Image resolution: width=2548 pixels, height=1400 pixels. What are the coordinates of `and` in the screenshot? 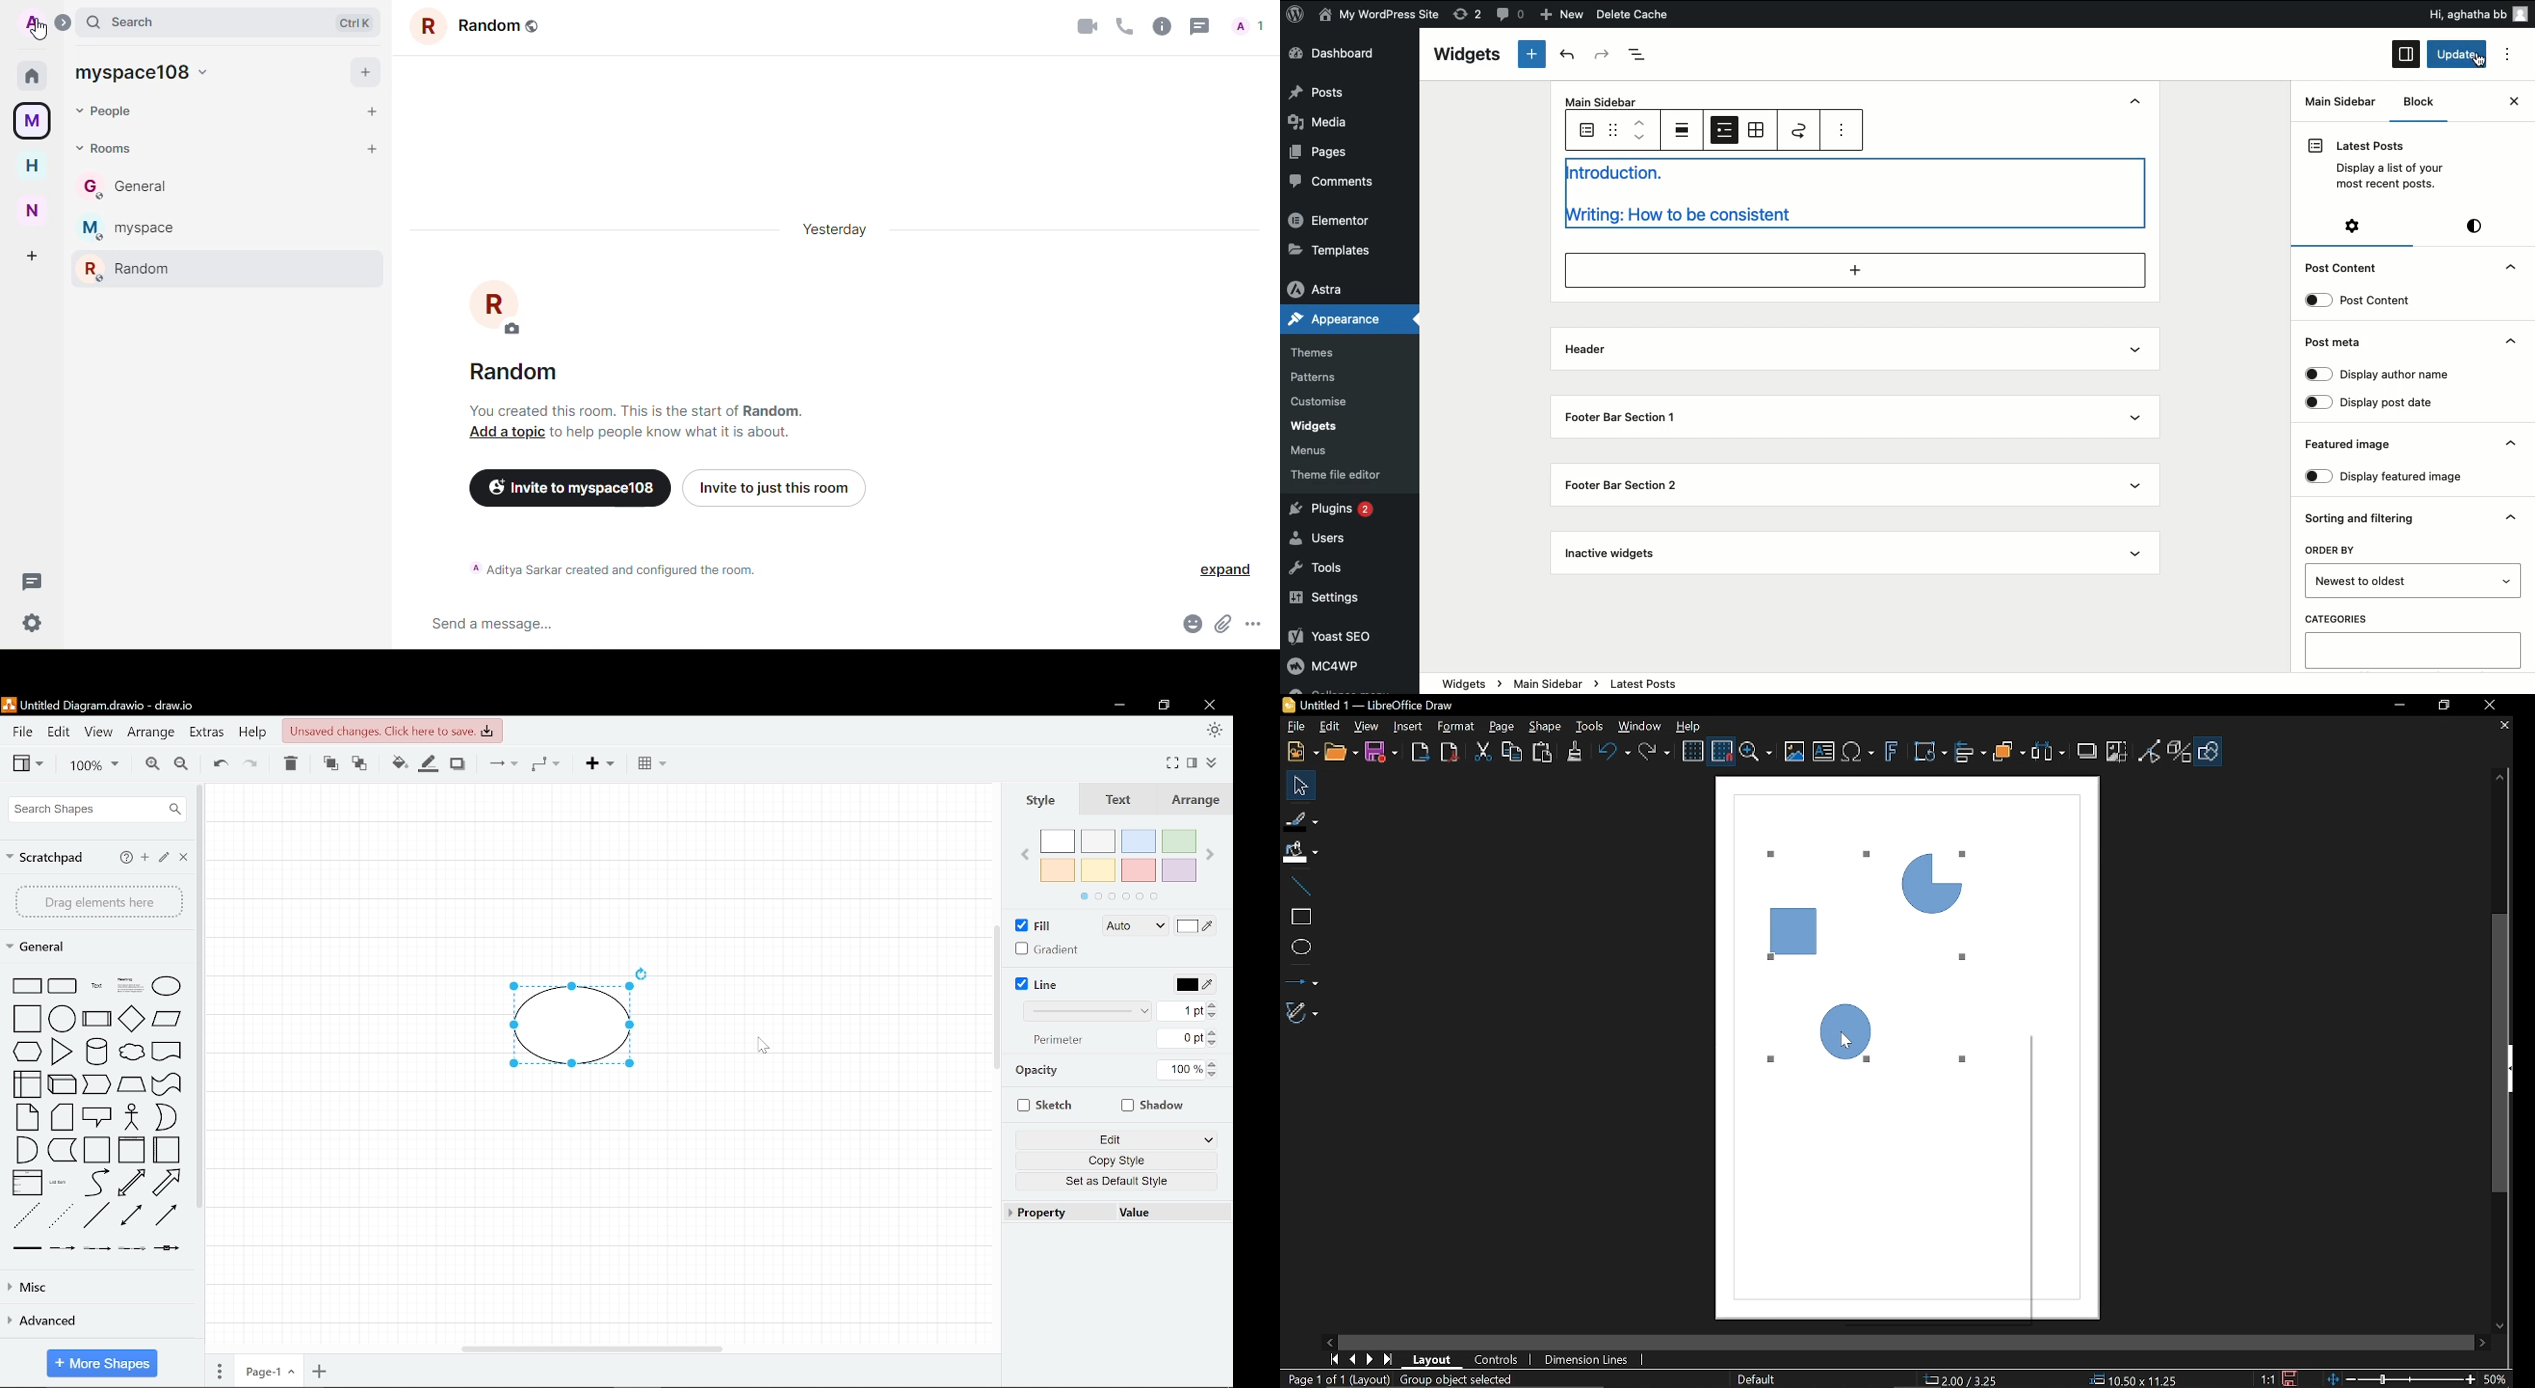 It's located at (26, 1151).